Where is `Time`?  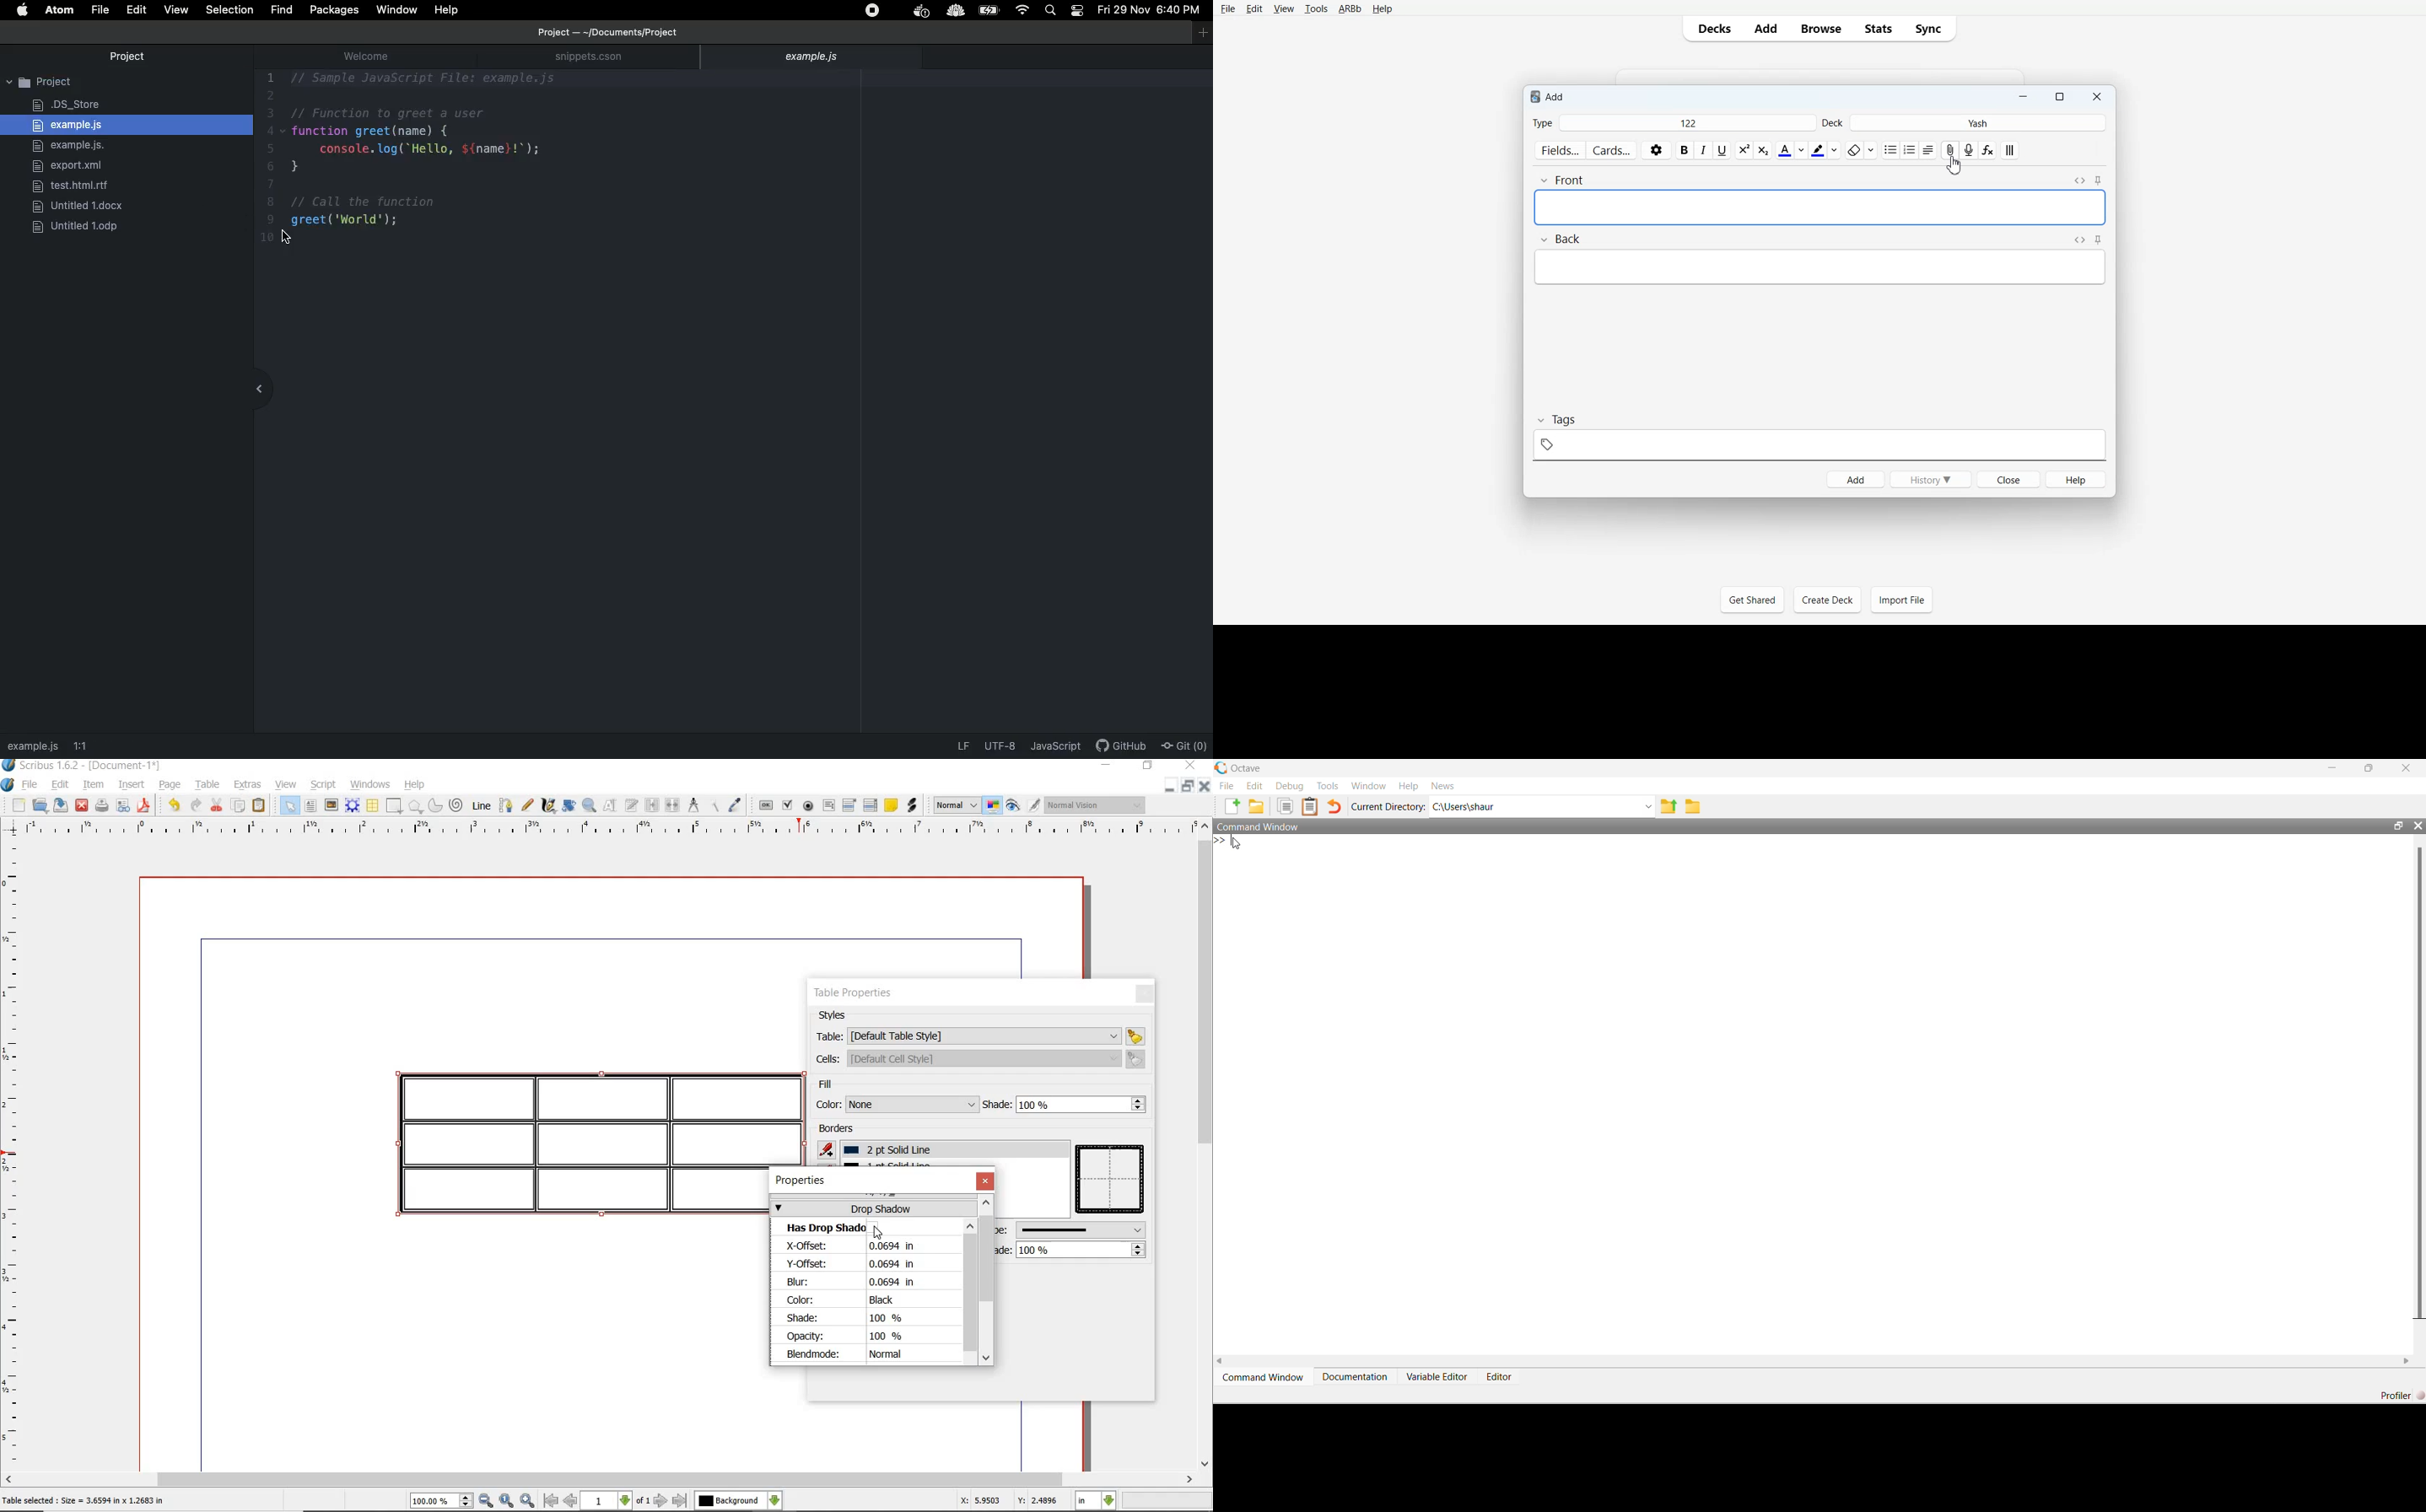
Time is located at coordinates (1183, 13).